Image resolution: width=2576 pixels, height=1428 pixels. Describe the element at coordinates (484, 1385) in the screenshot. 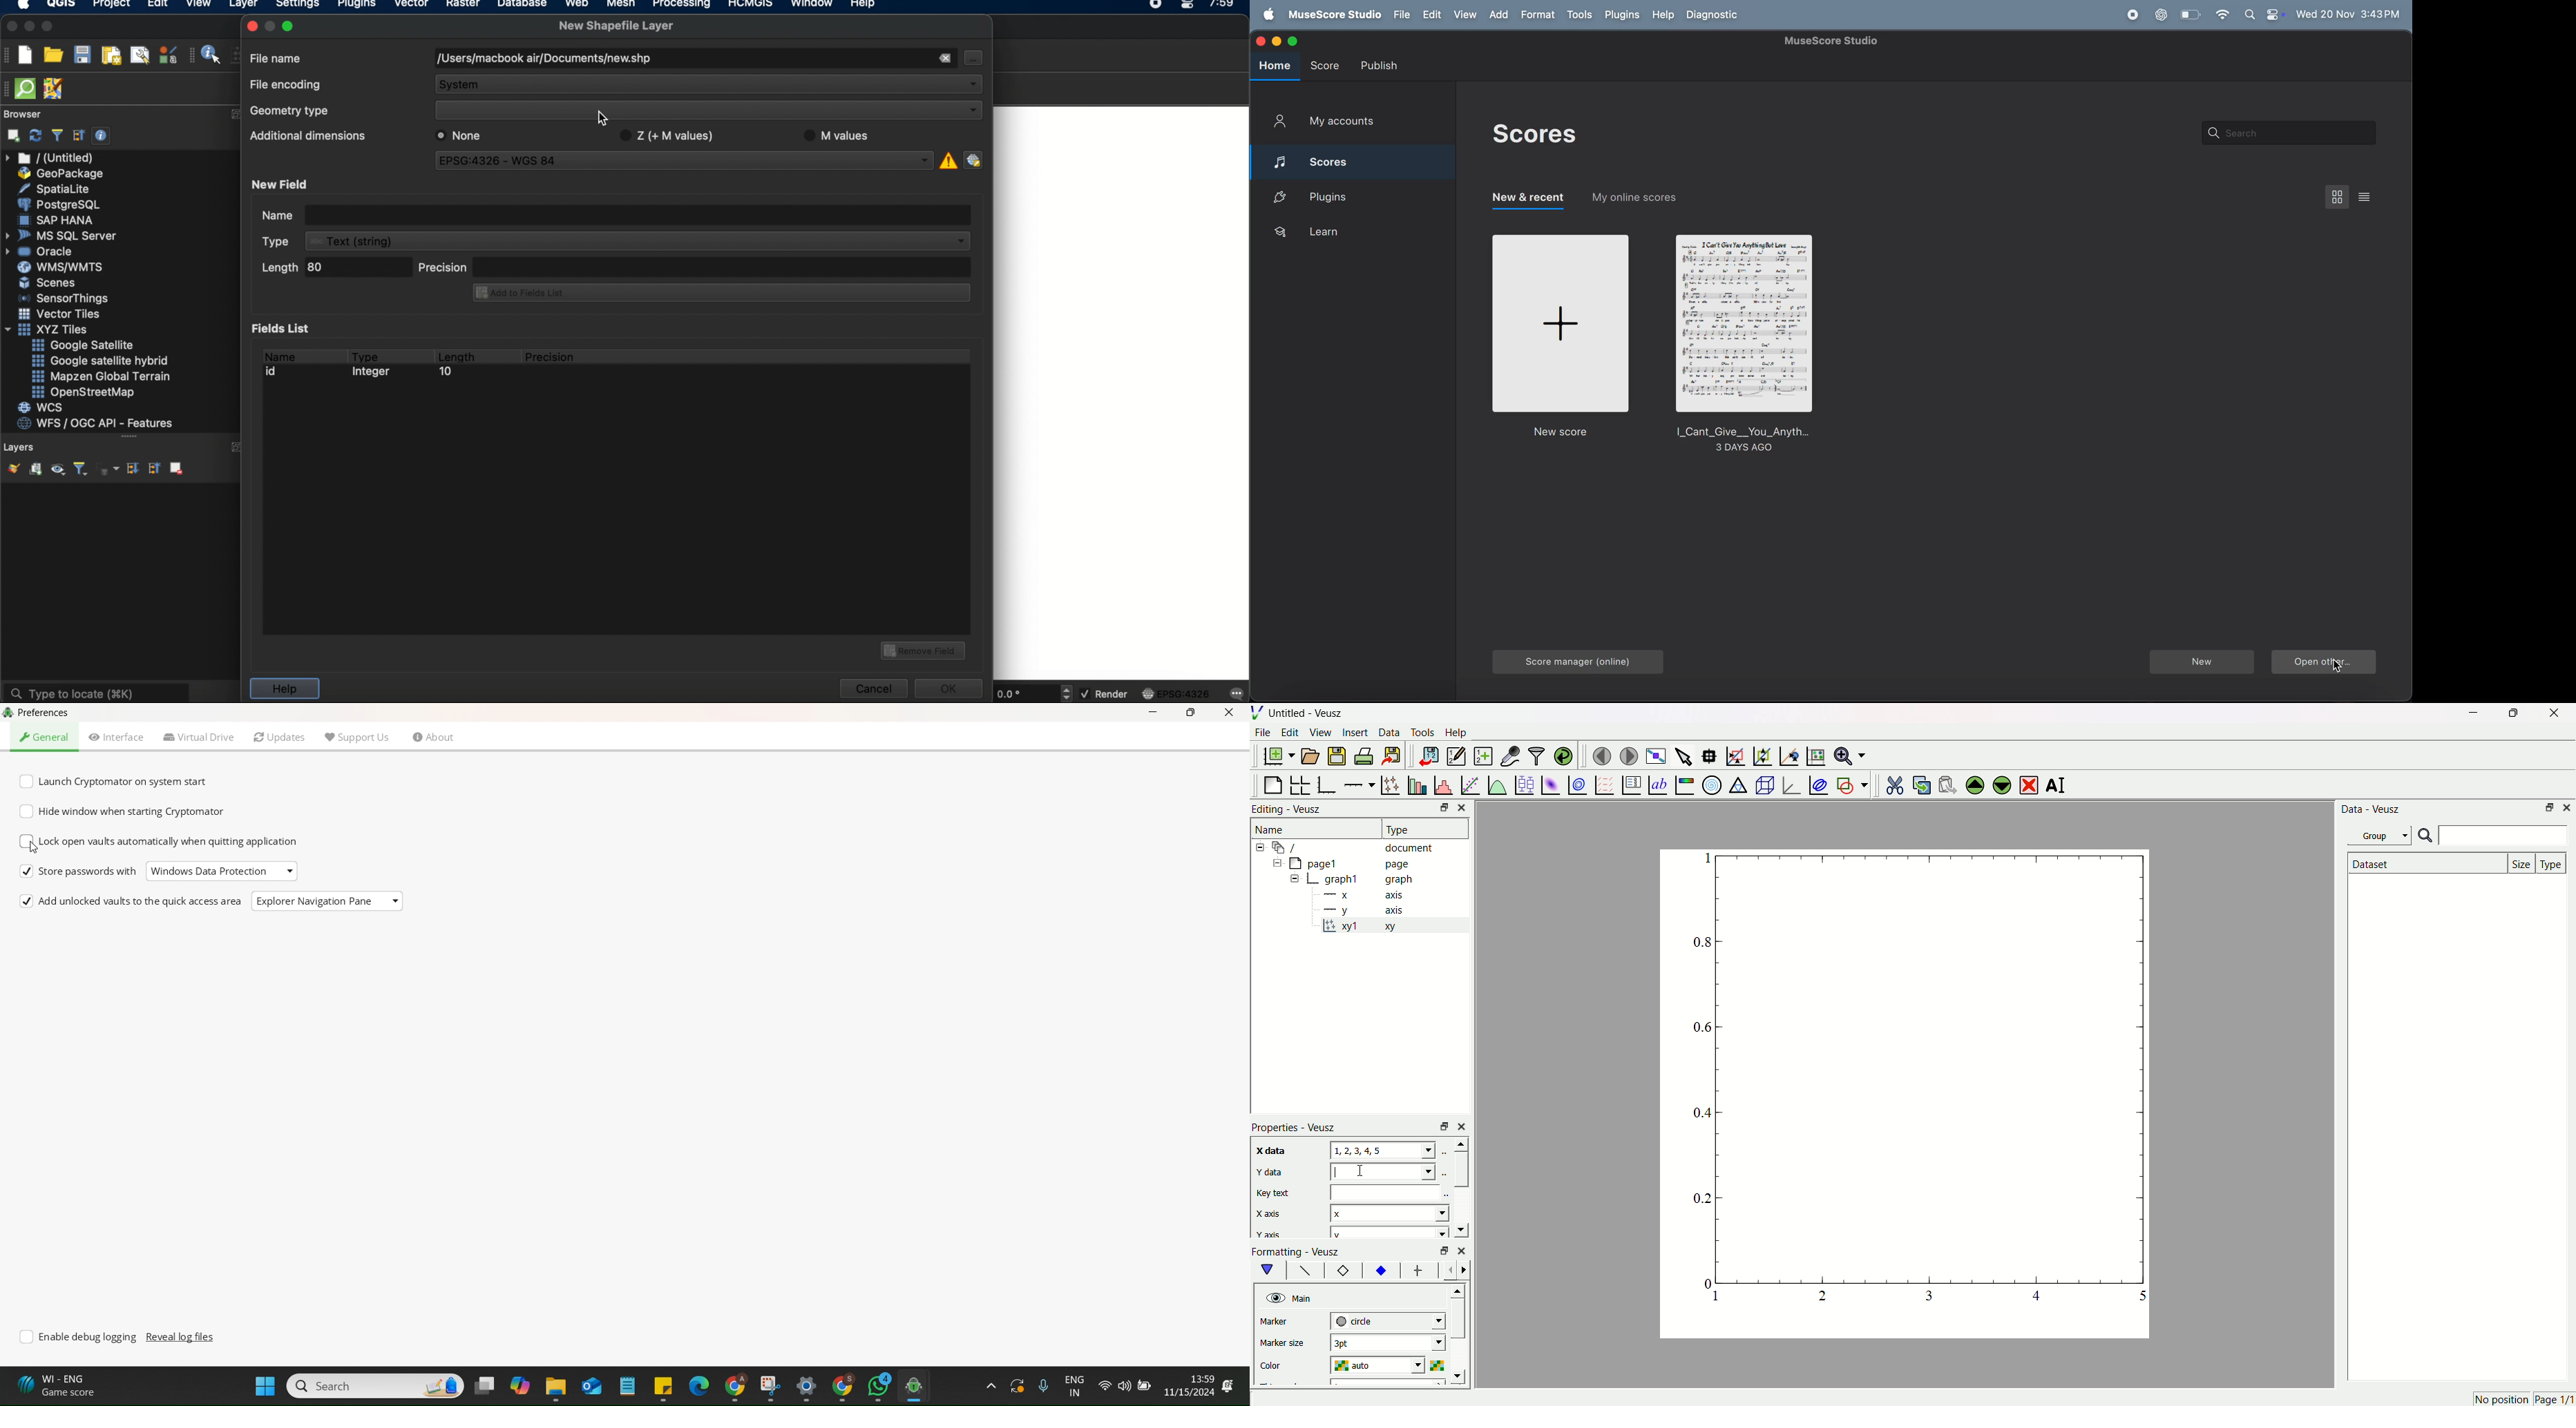

I see `Multiple Window` at that location.